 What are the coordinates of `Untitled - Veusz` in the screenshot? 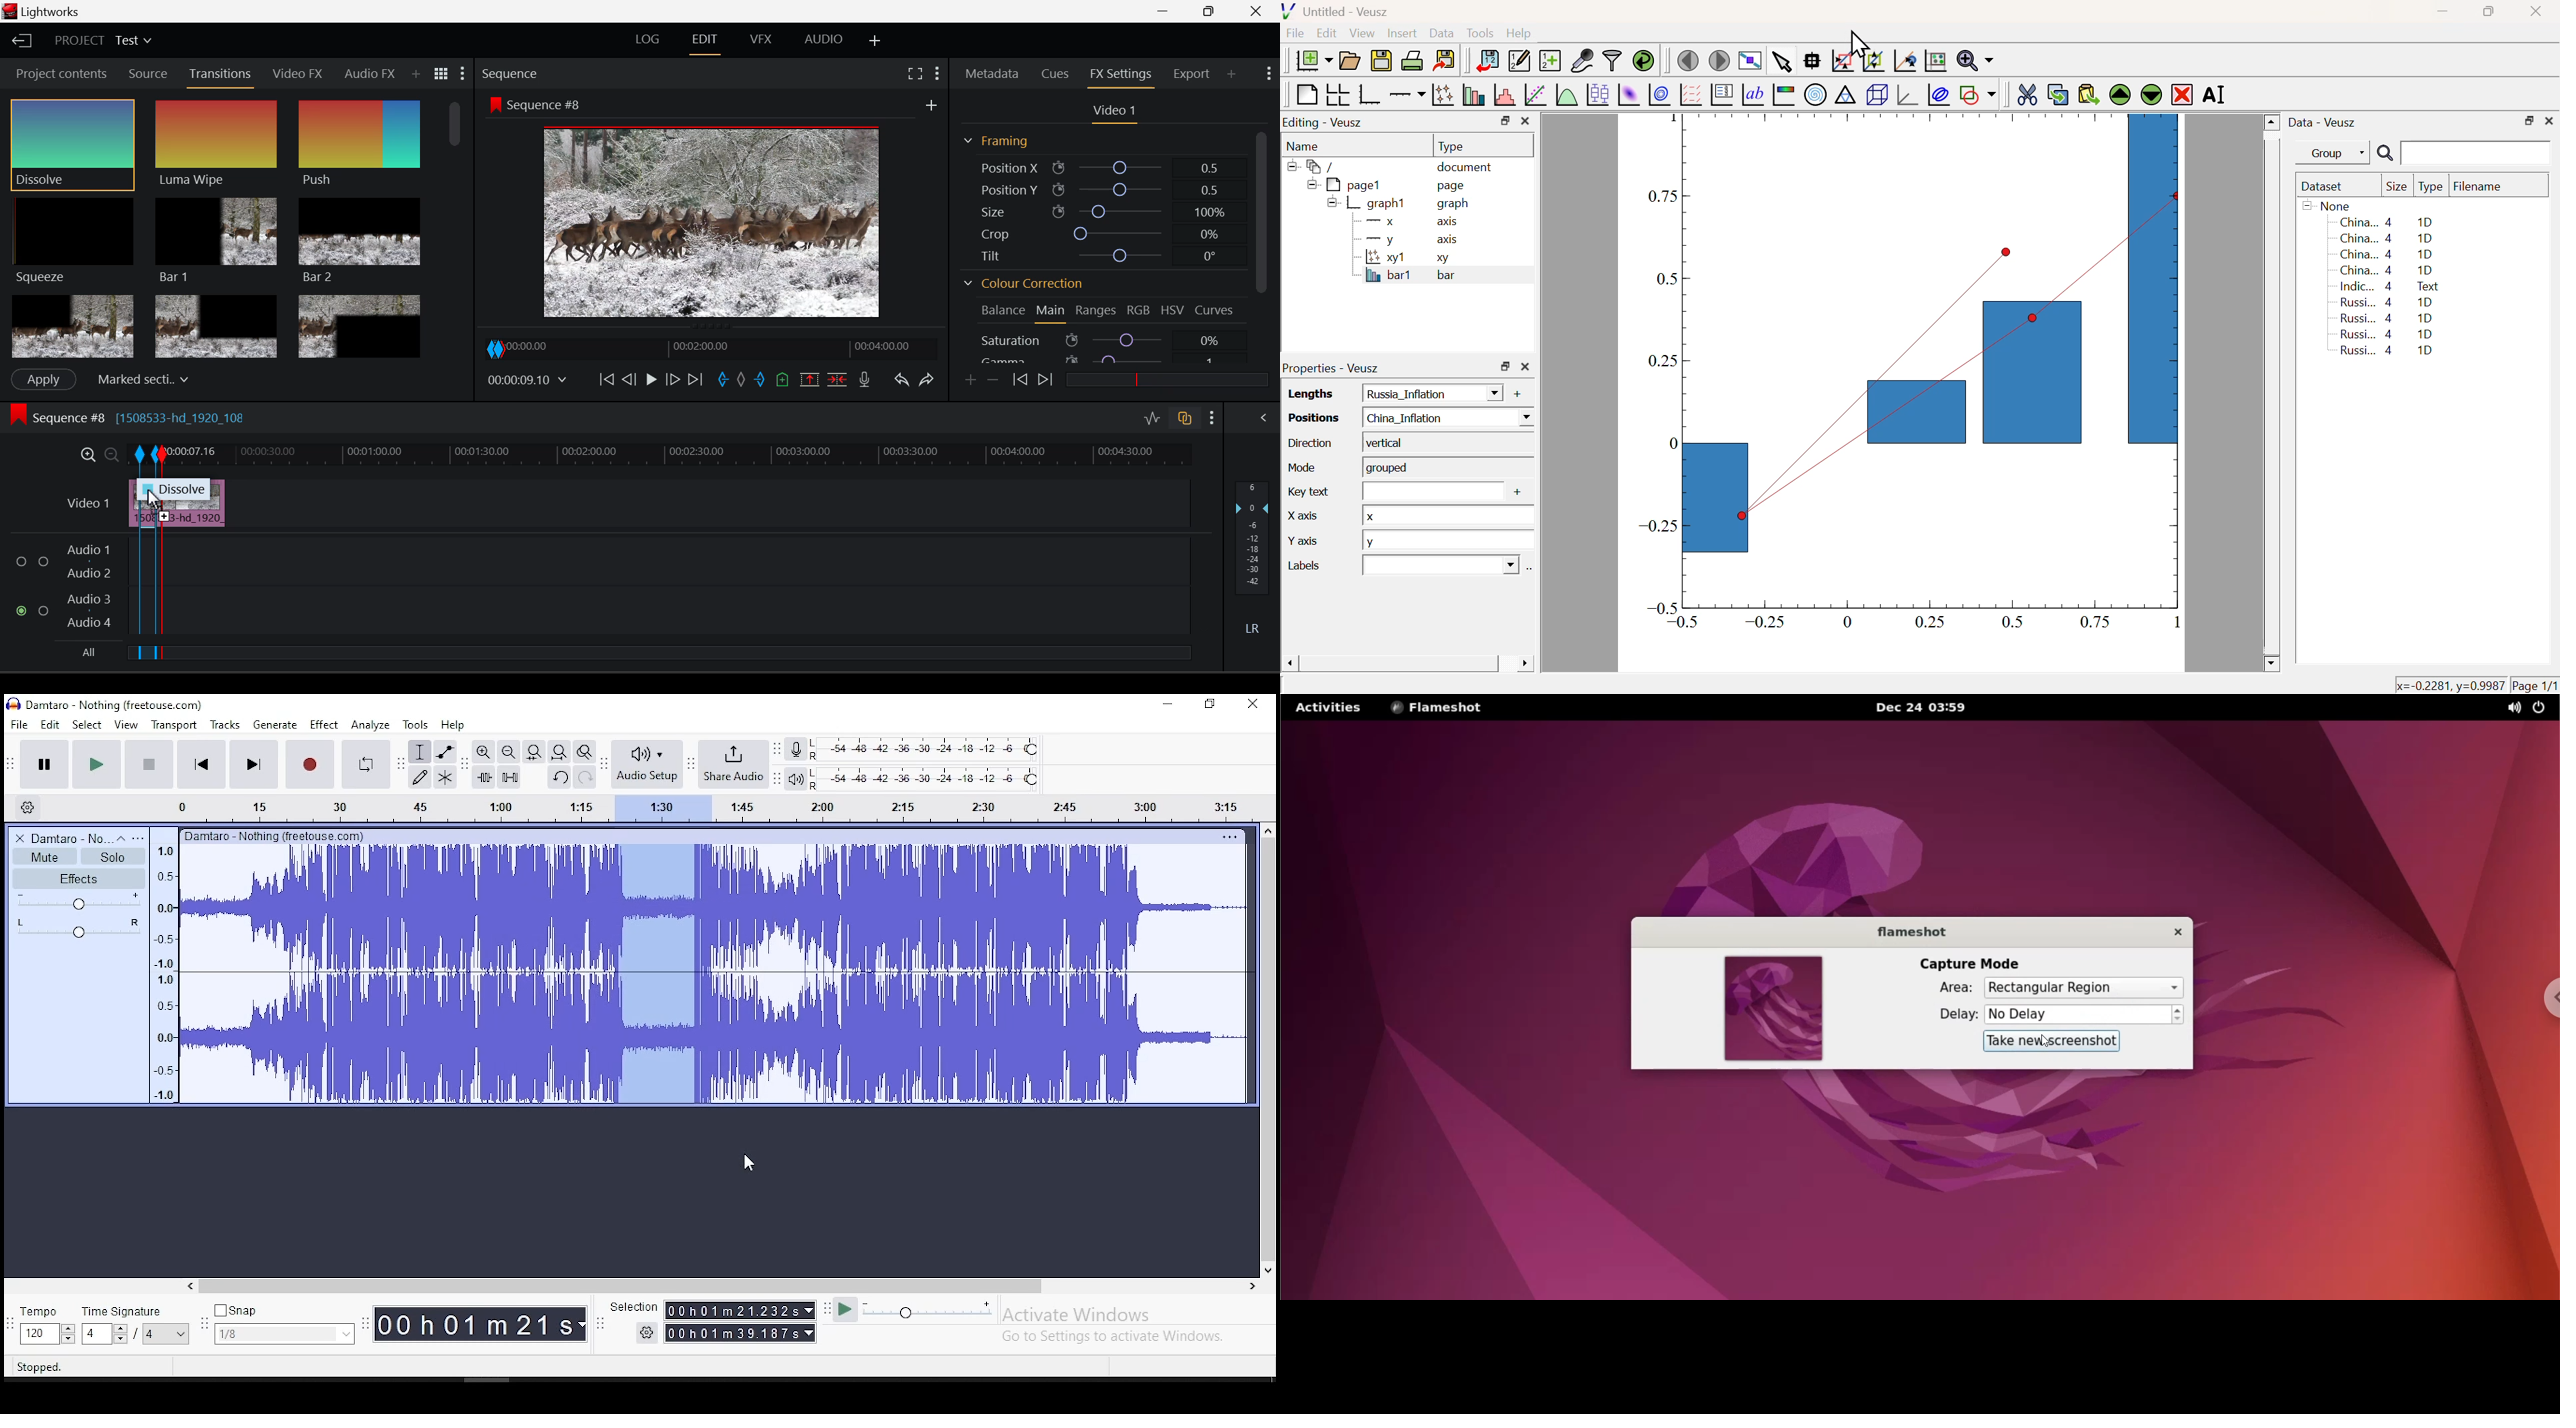 It's located at (1339, 13).